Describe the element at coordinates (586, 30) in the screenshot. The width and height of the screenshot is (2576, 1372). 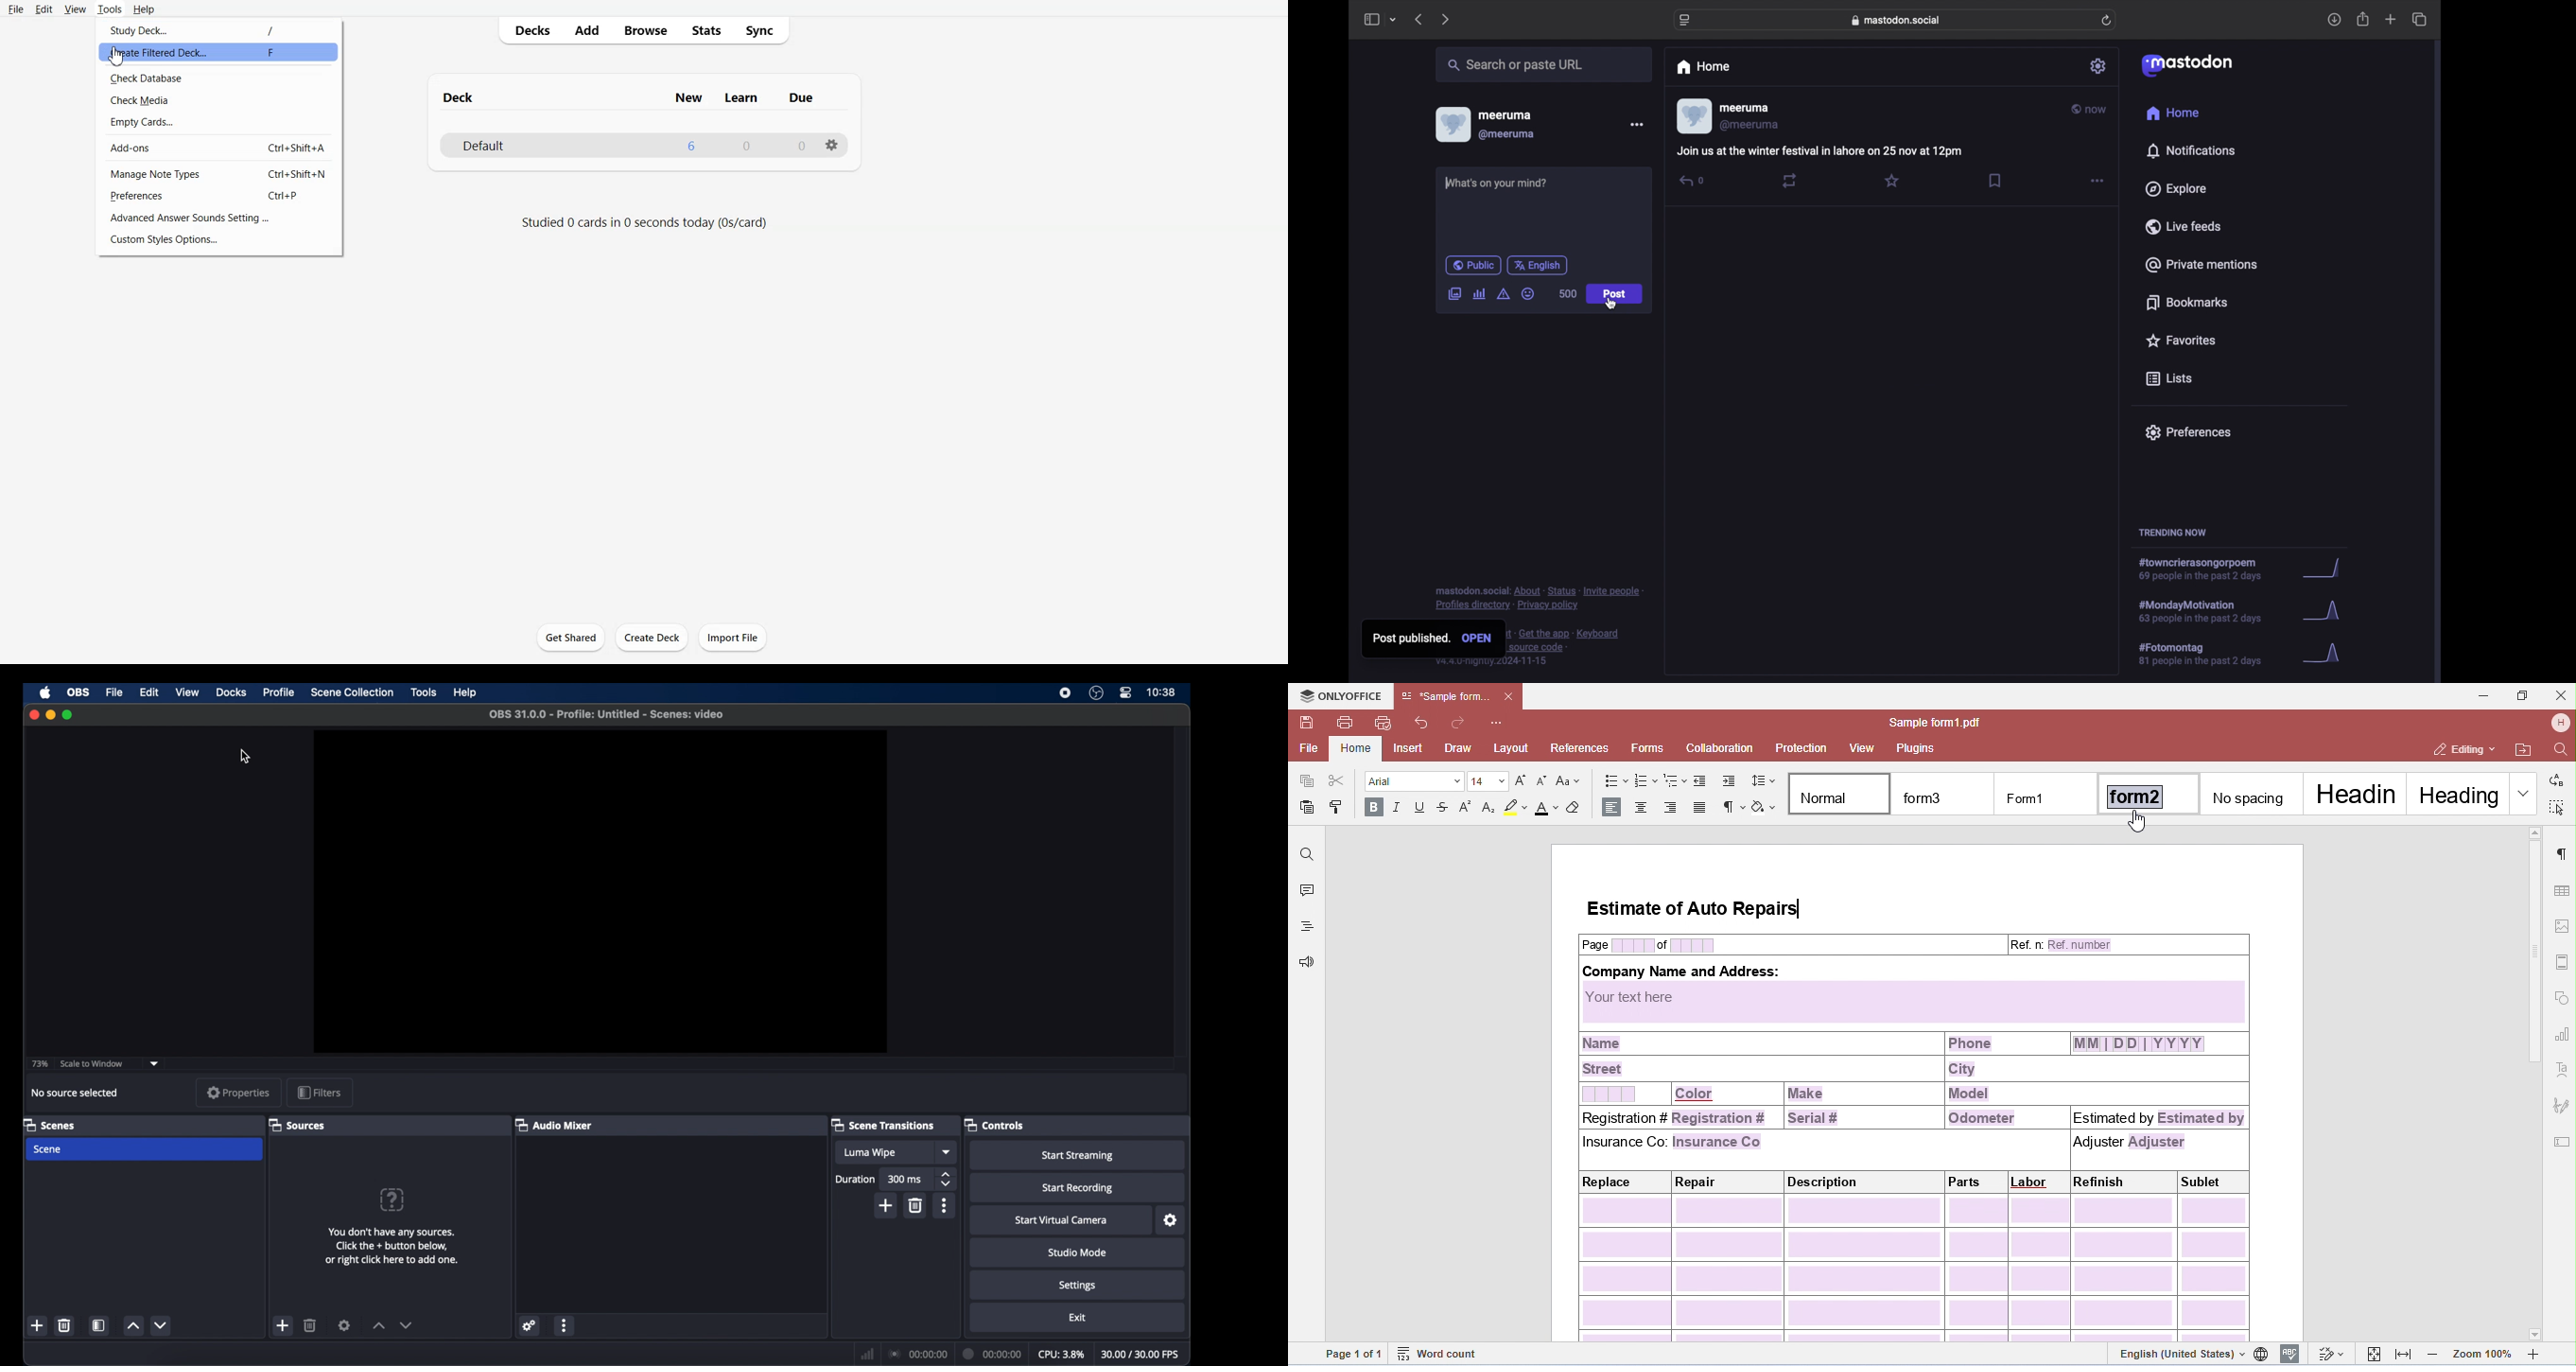
I see `Add` at that location.